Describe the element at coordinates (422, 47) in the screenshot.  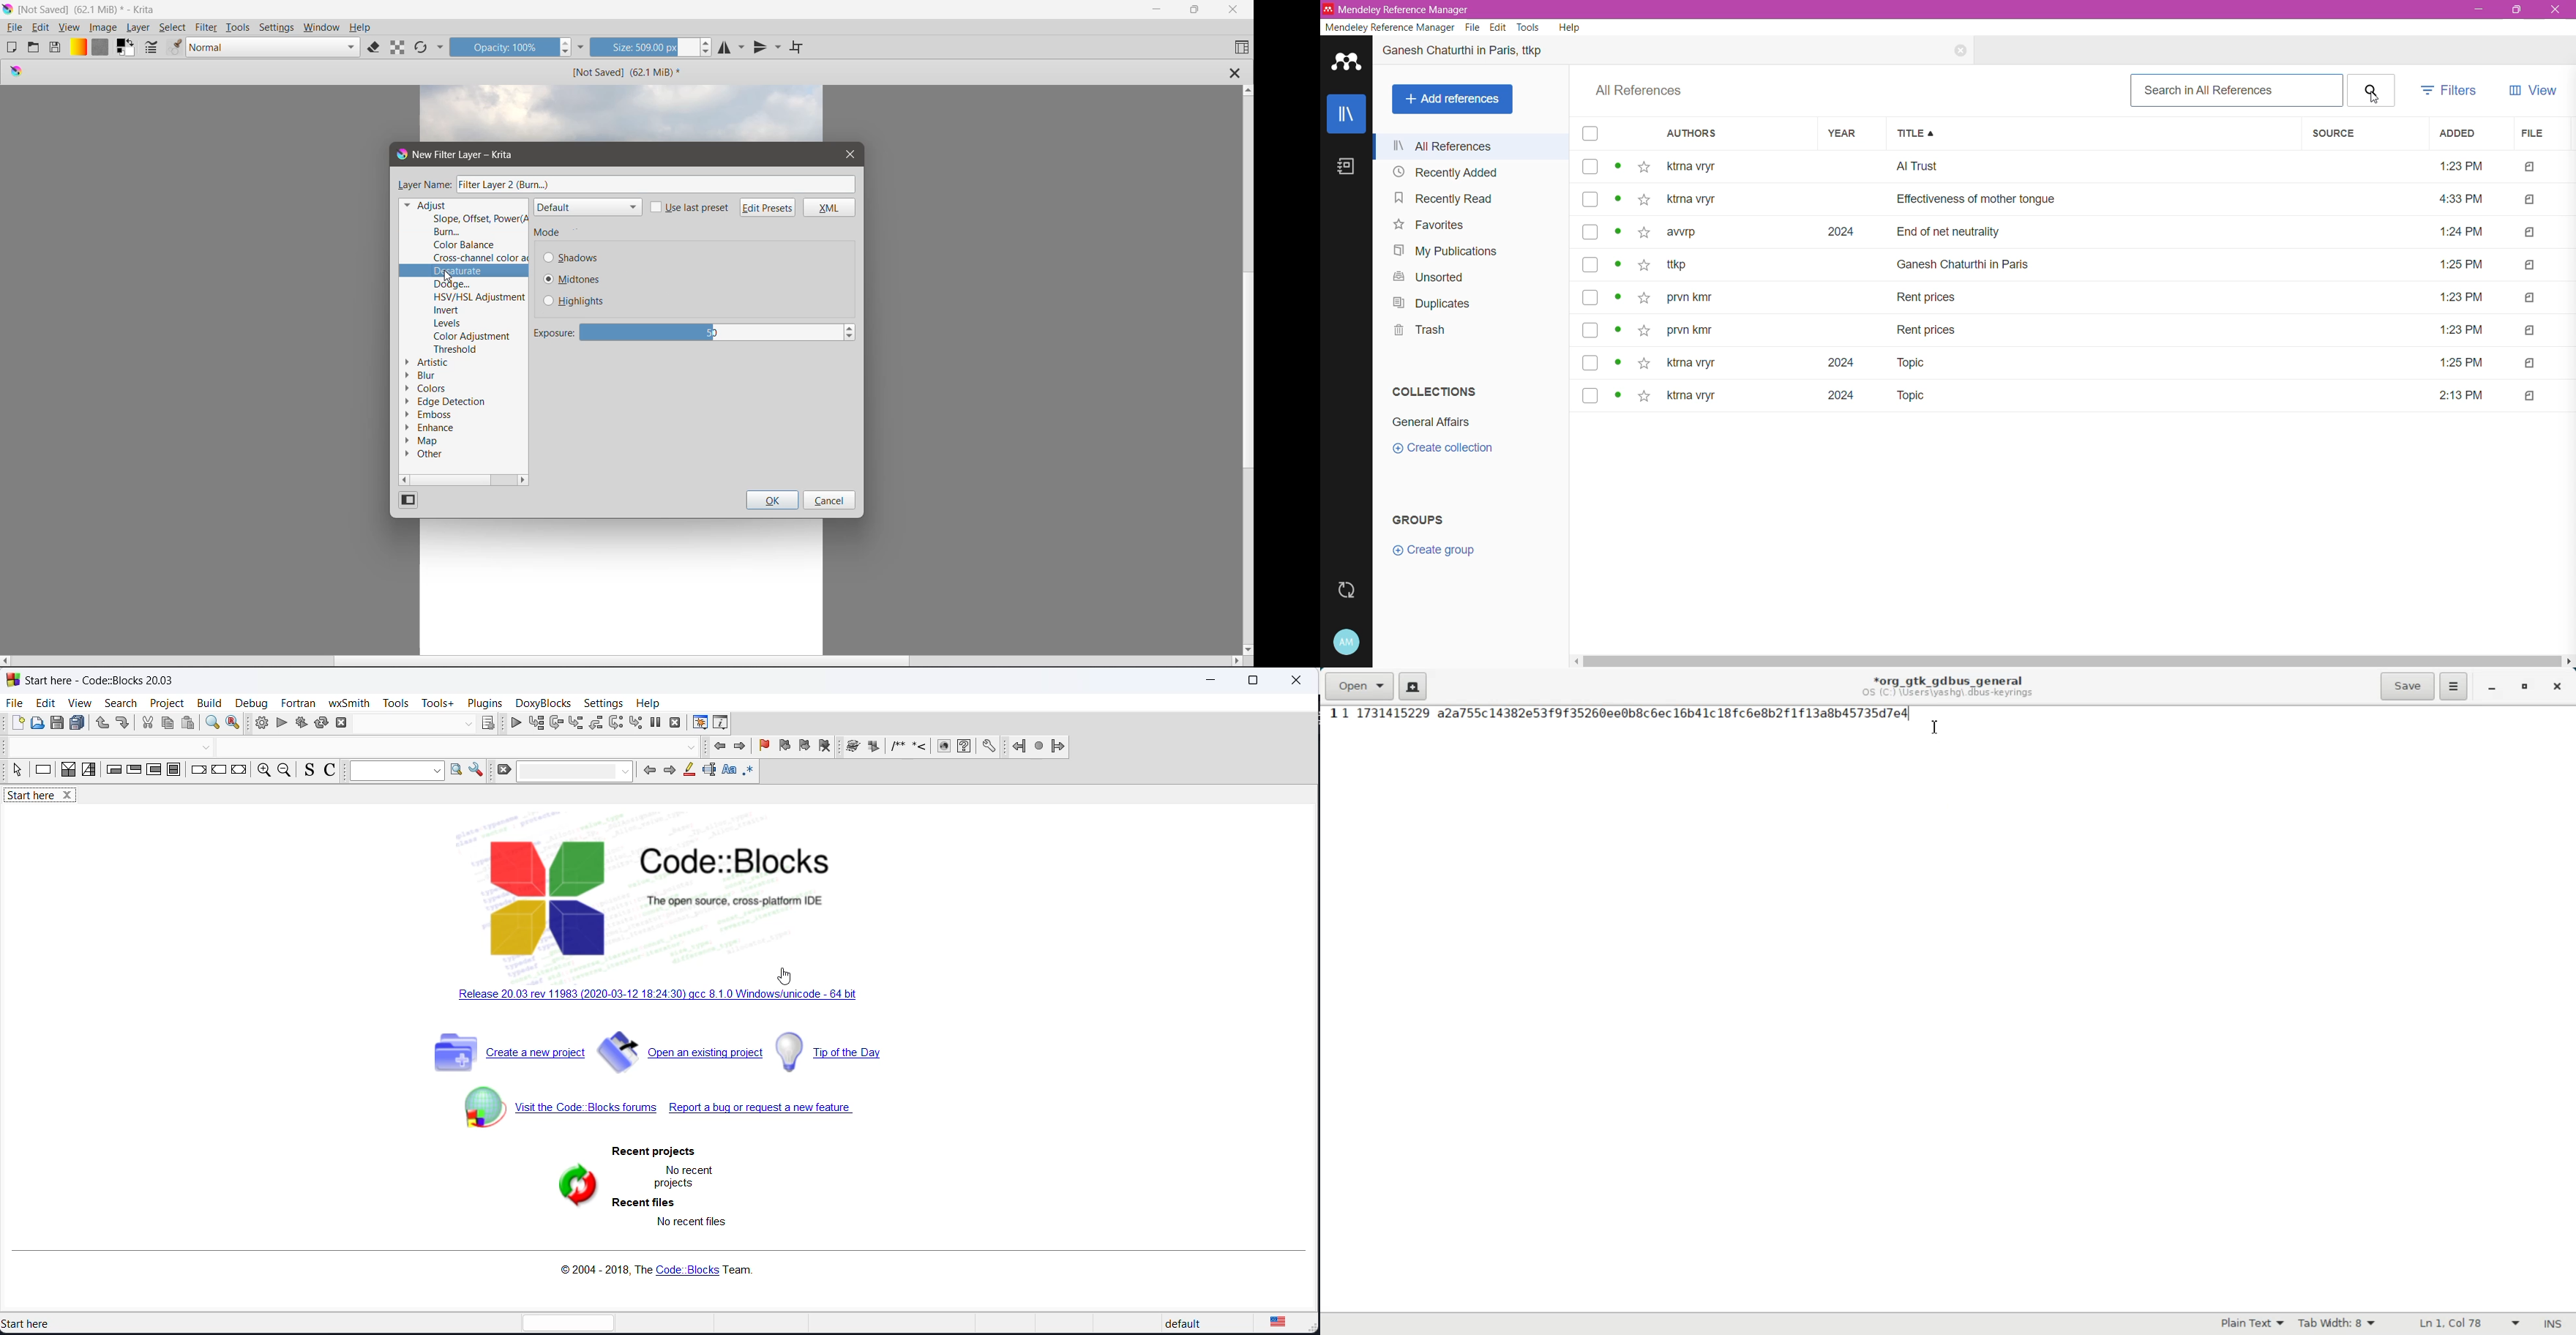
I see `Reload Original Preset` at that location.